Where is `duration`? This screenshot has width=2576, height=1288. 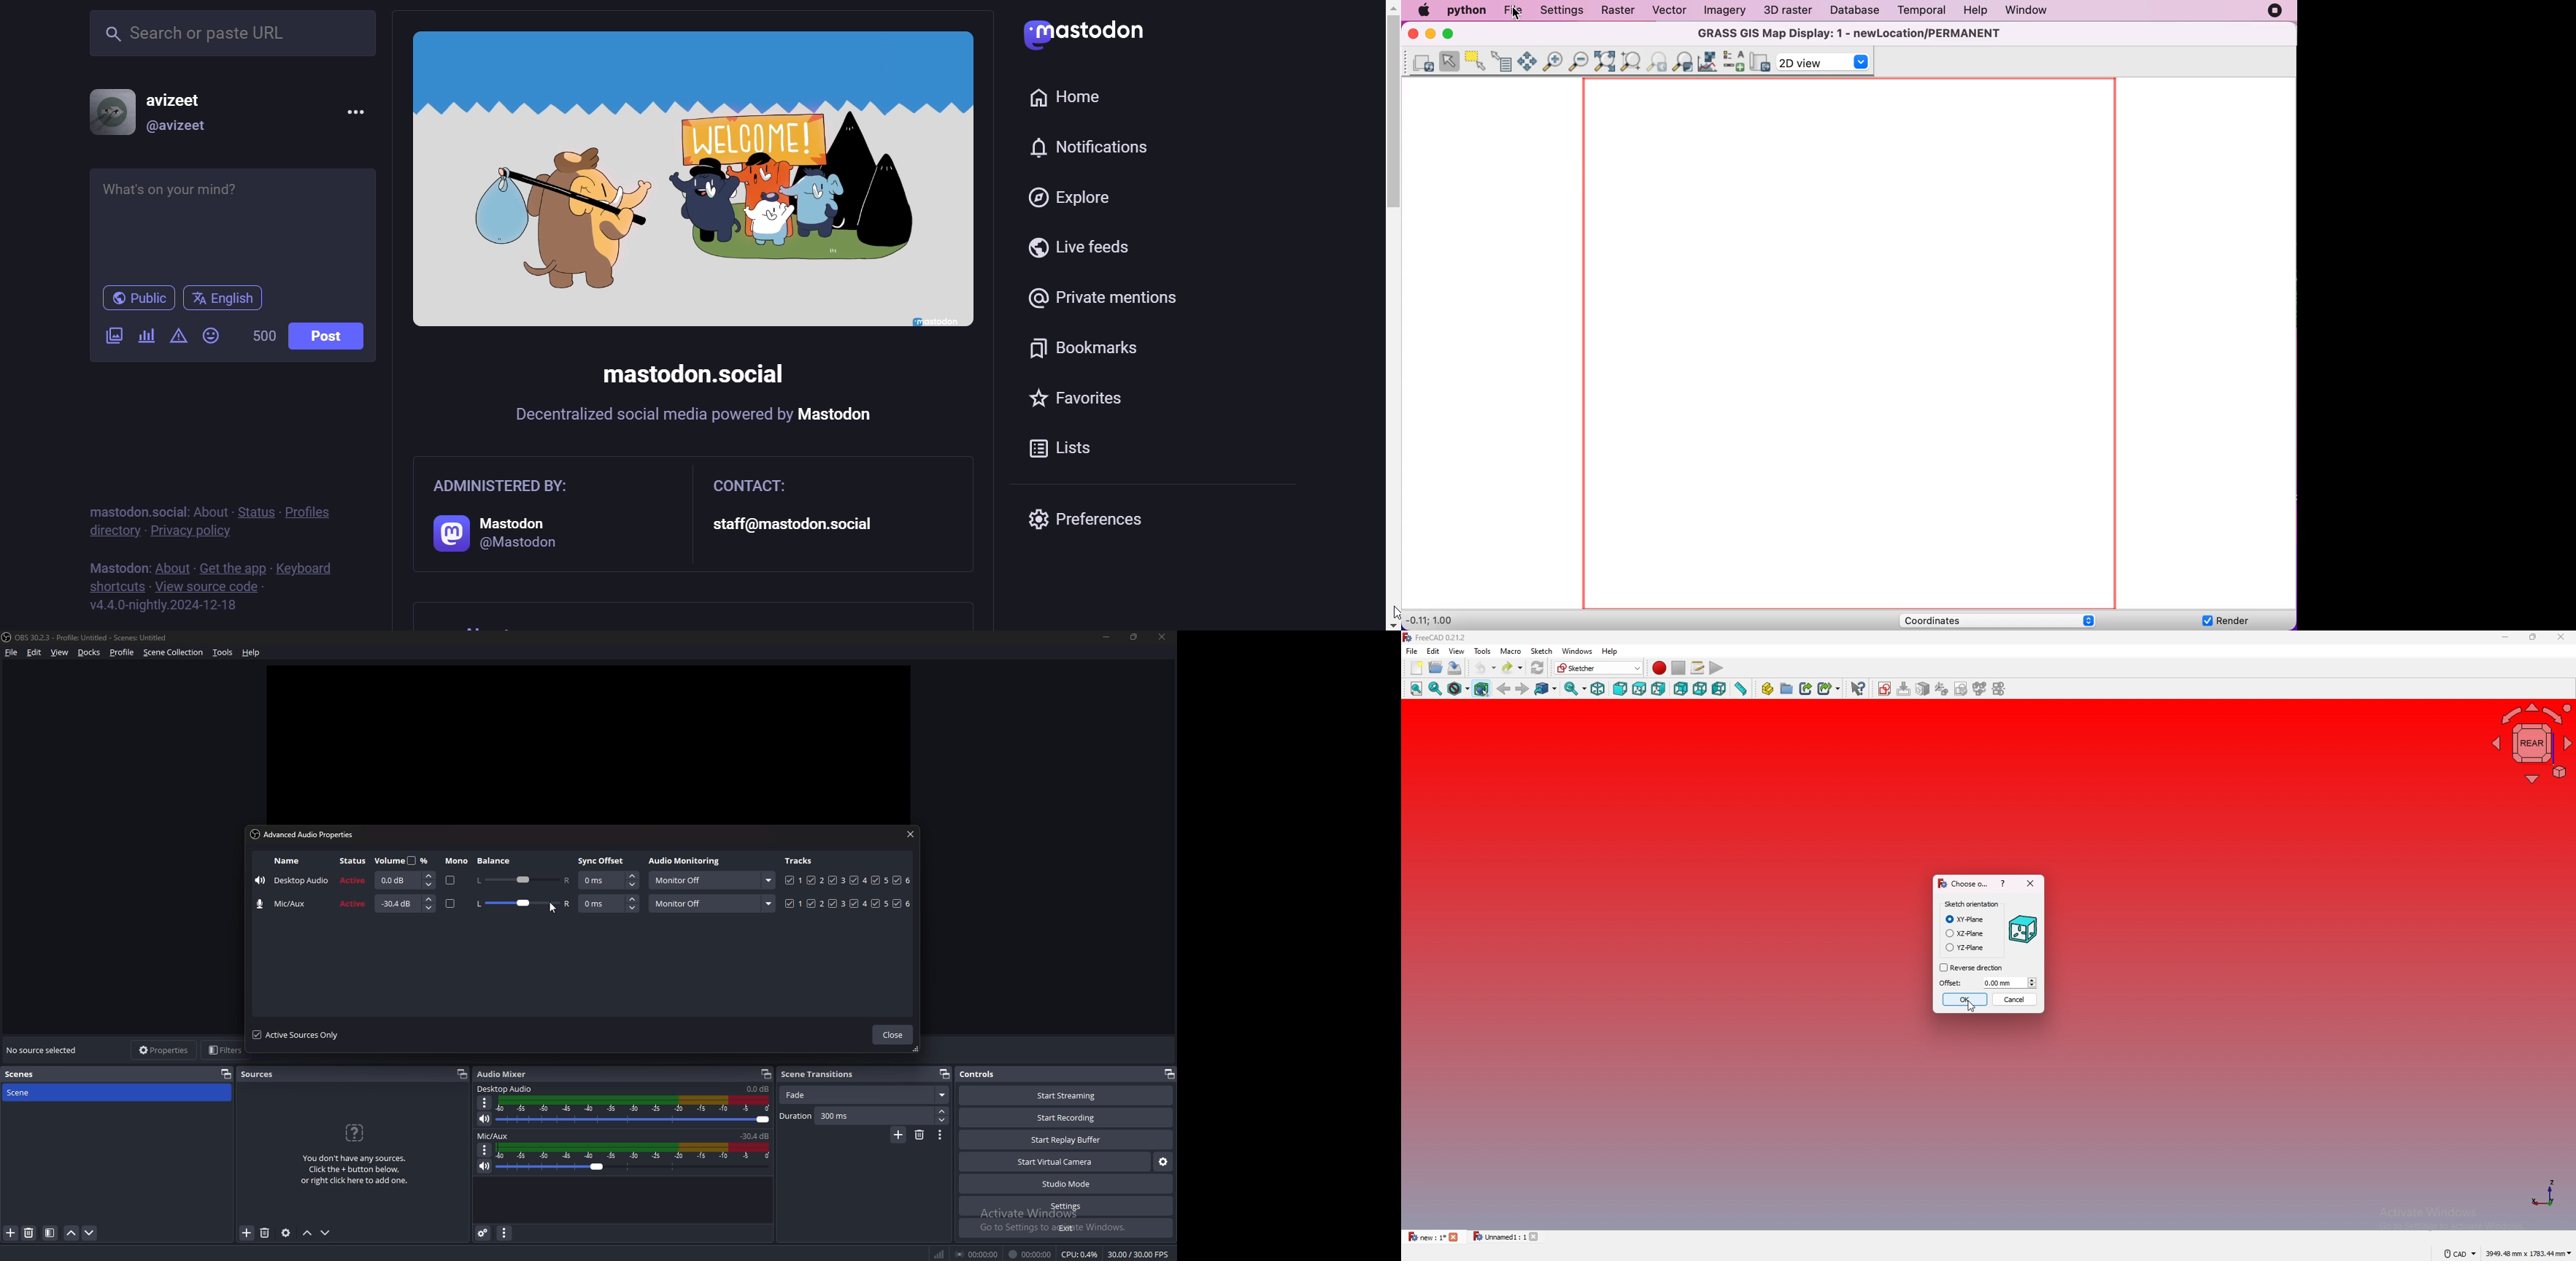
duration is located at coordinates (858, 1116).